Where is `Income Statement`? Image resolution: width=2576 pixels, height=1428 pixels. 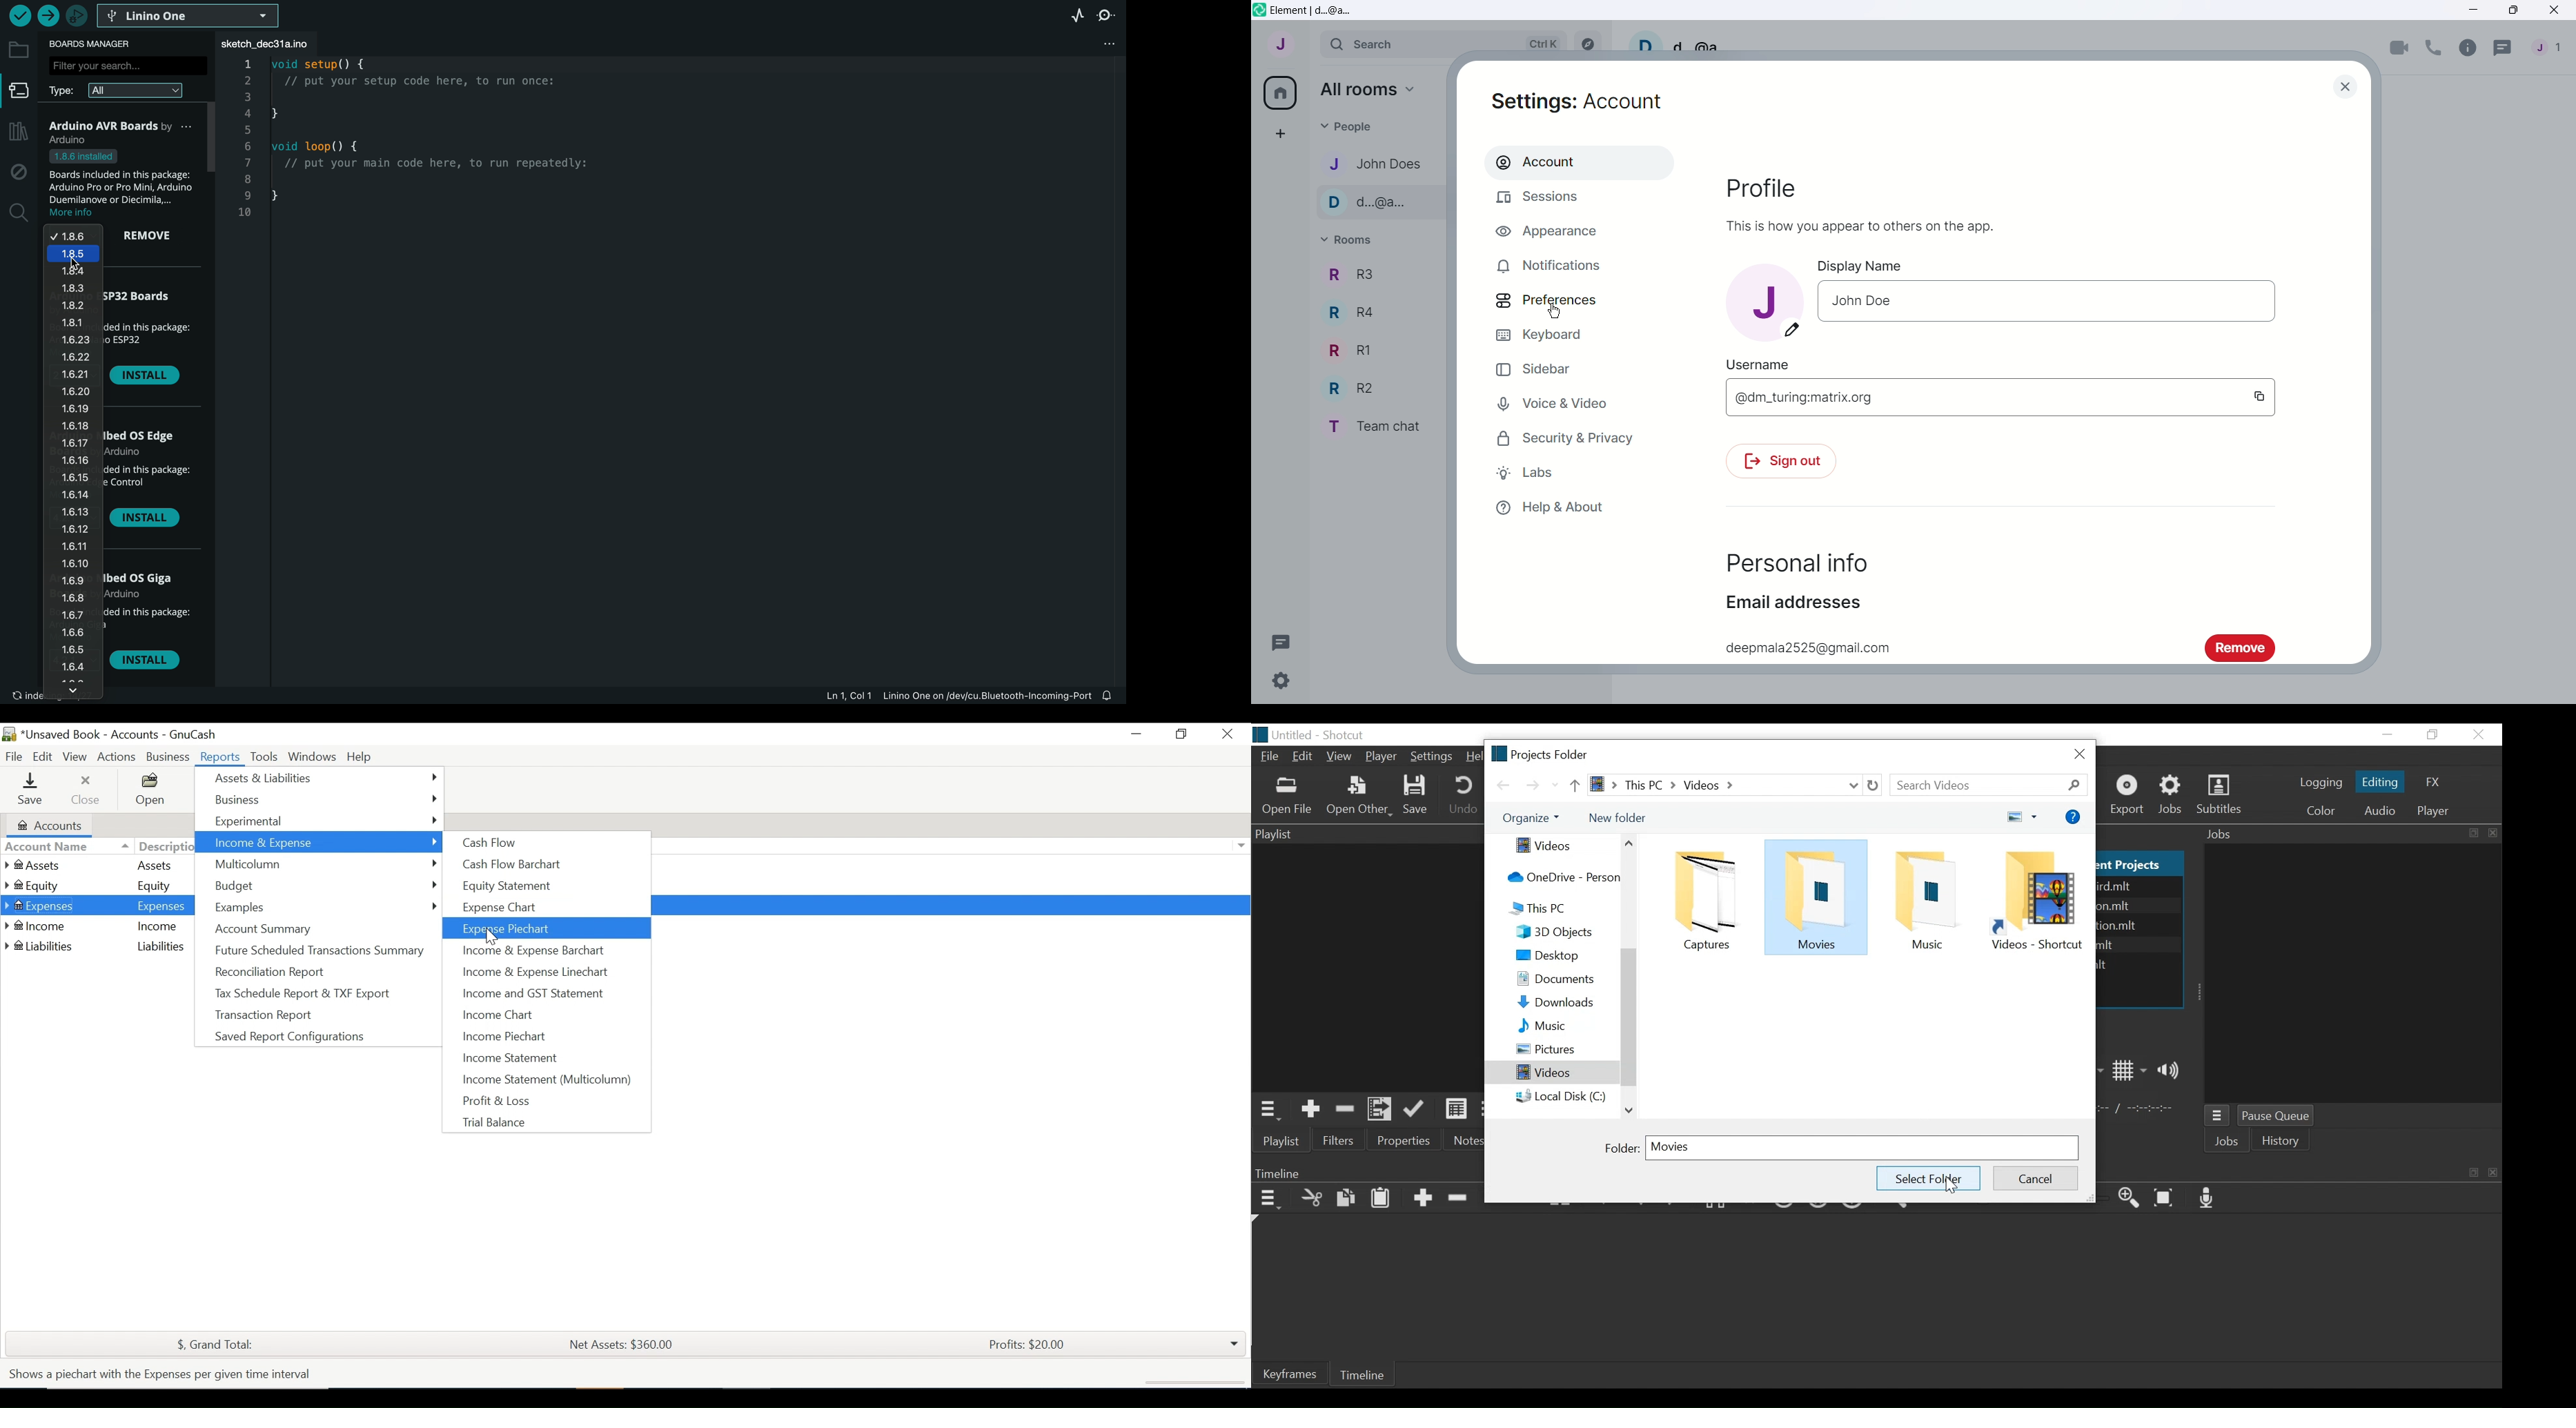
Income Statement is located at coordinates (504, 1059).